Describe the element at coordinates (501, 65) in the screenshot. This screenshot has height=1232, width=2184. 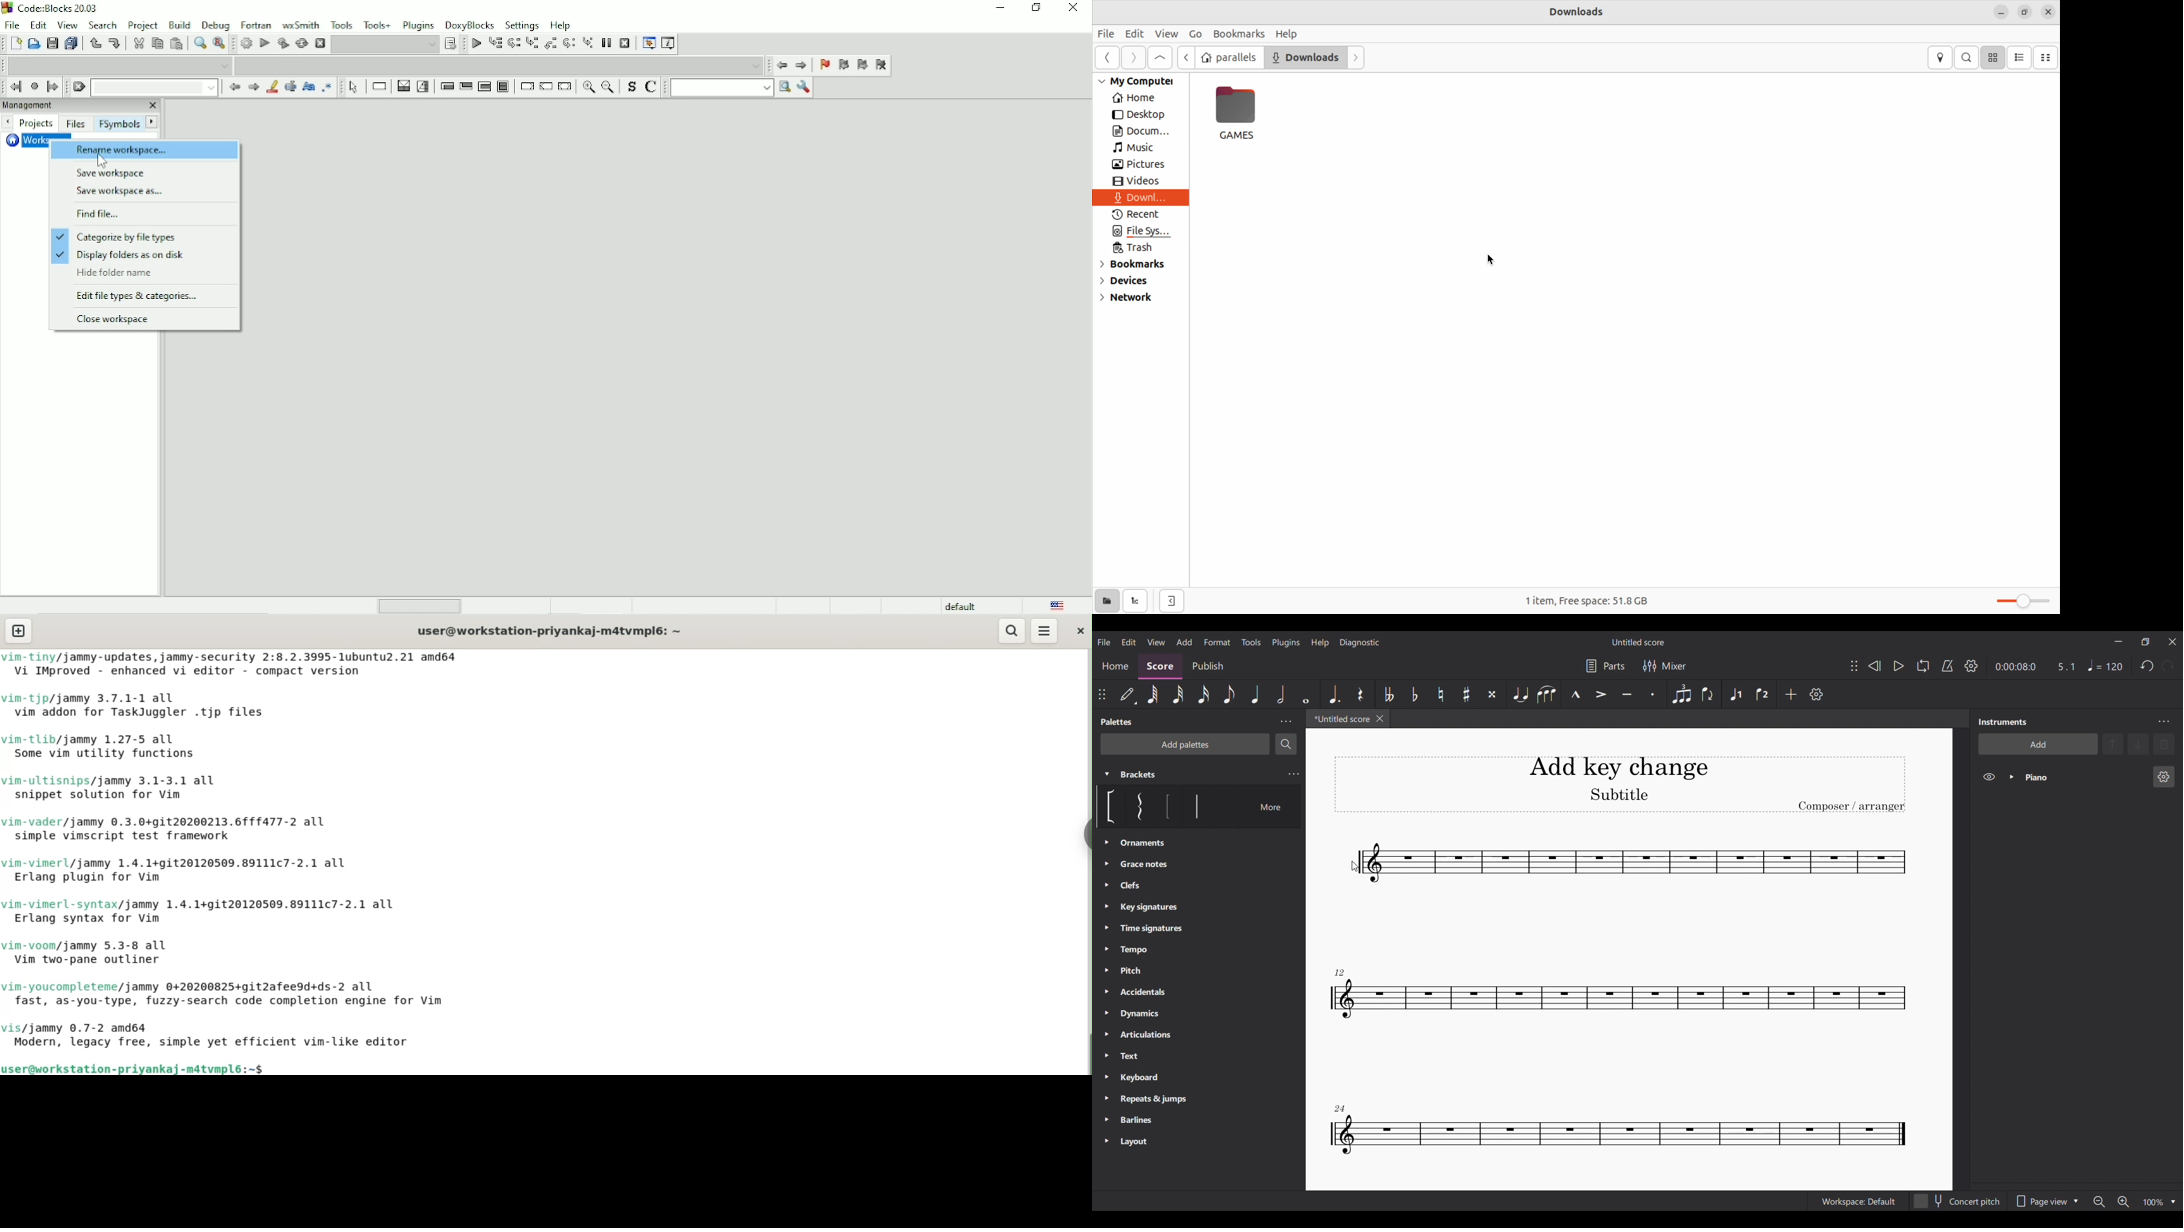
I see `Drop down` at that location.